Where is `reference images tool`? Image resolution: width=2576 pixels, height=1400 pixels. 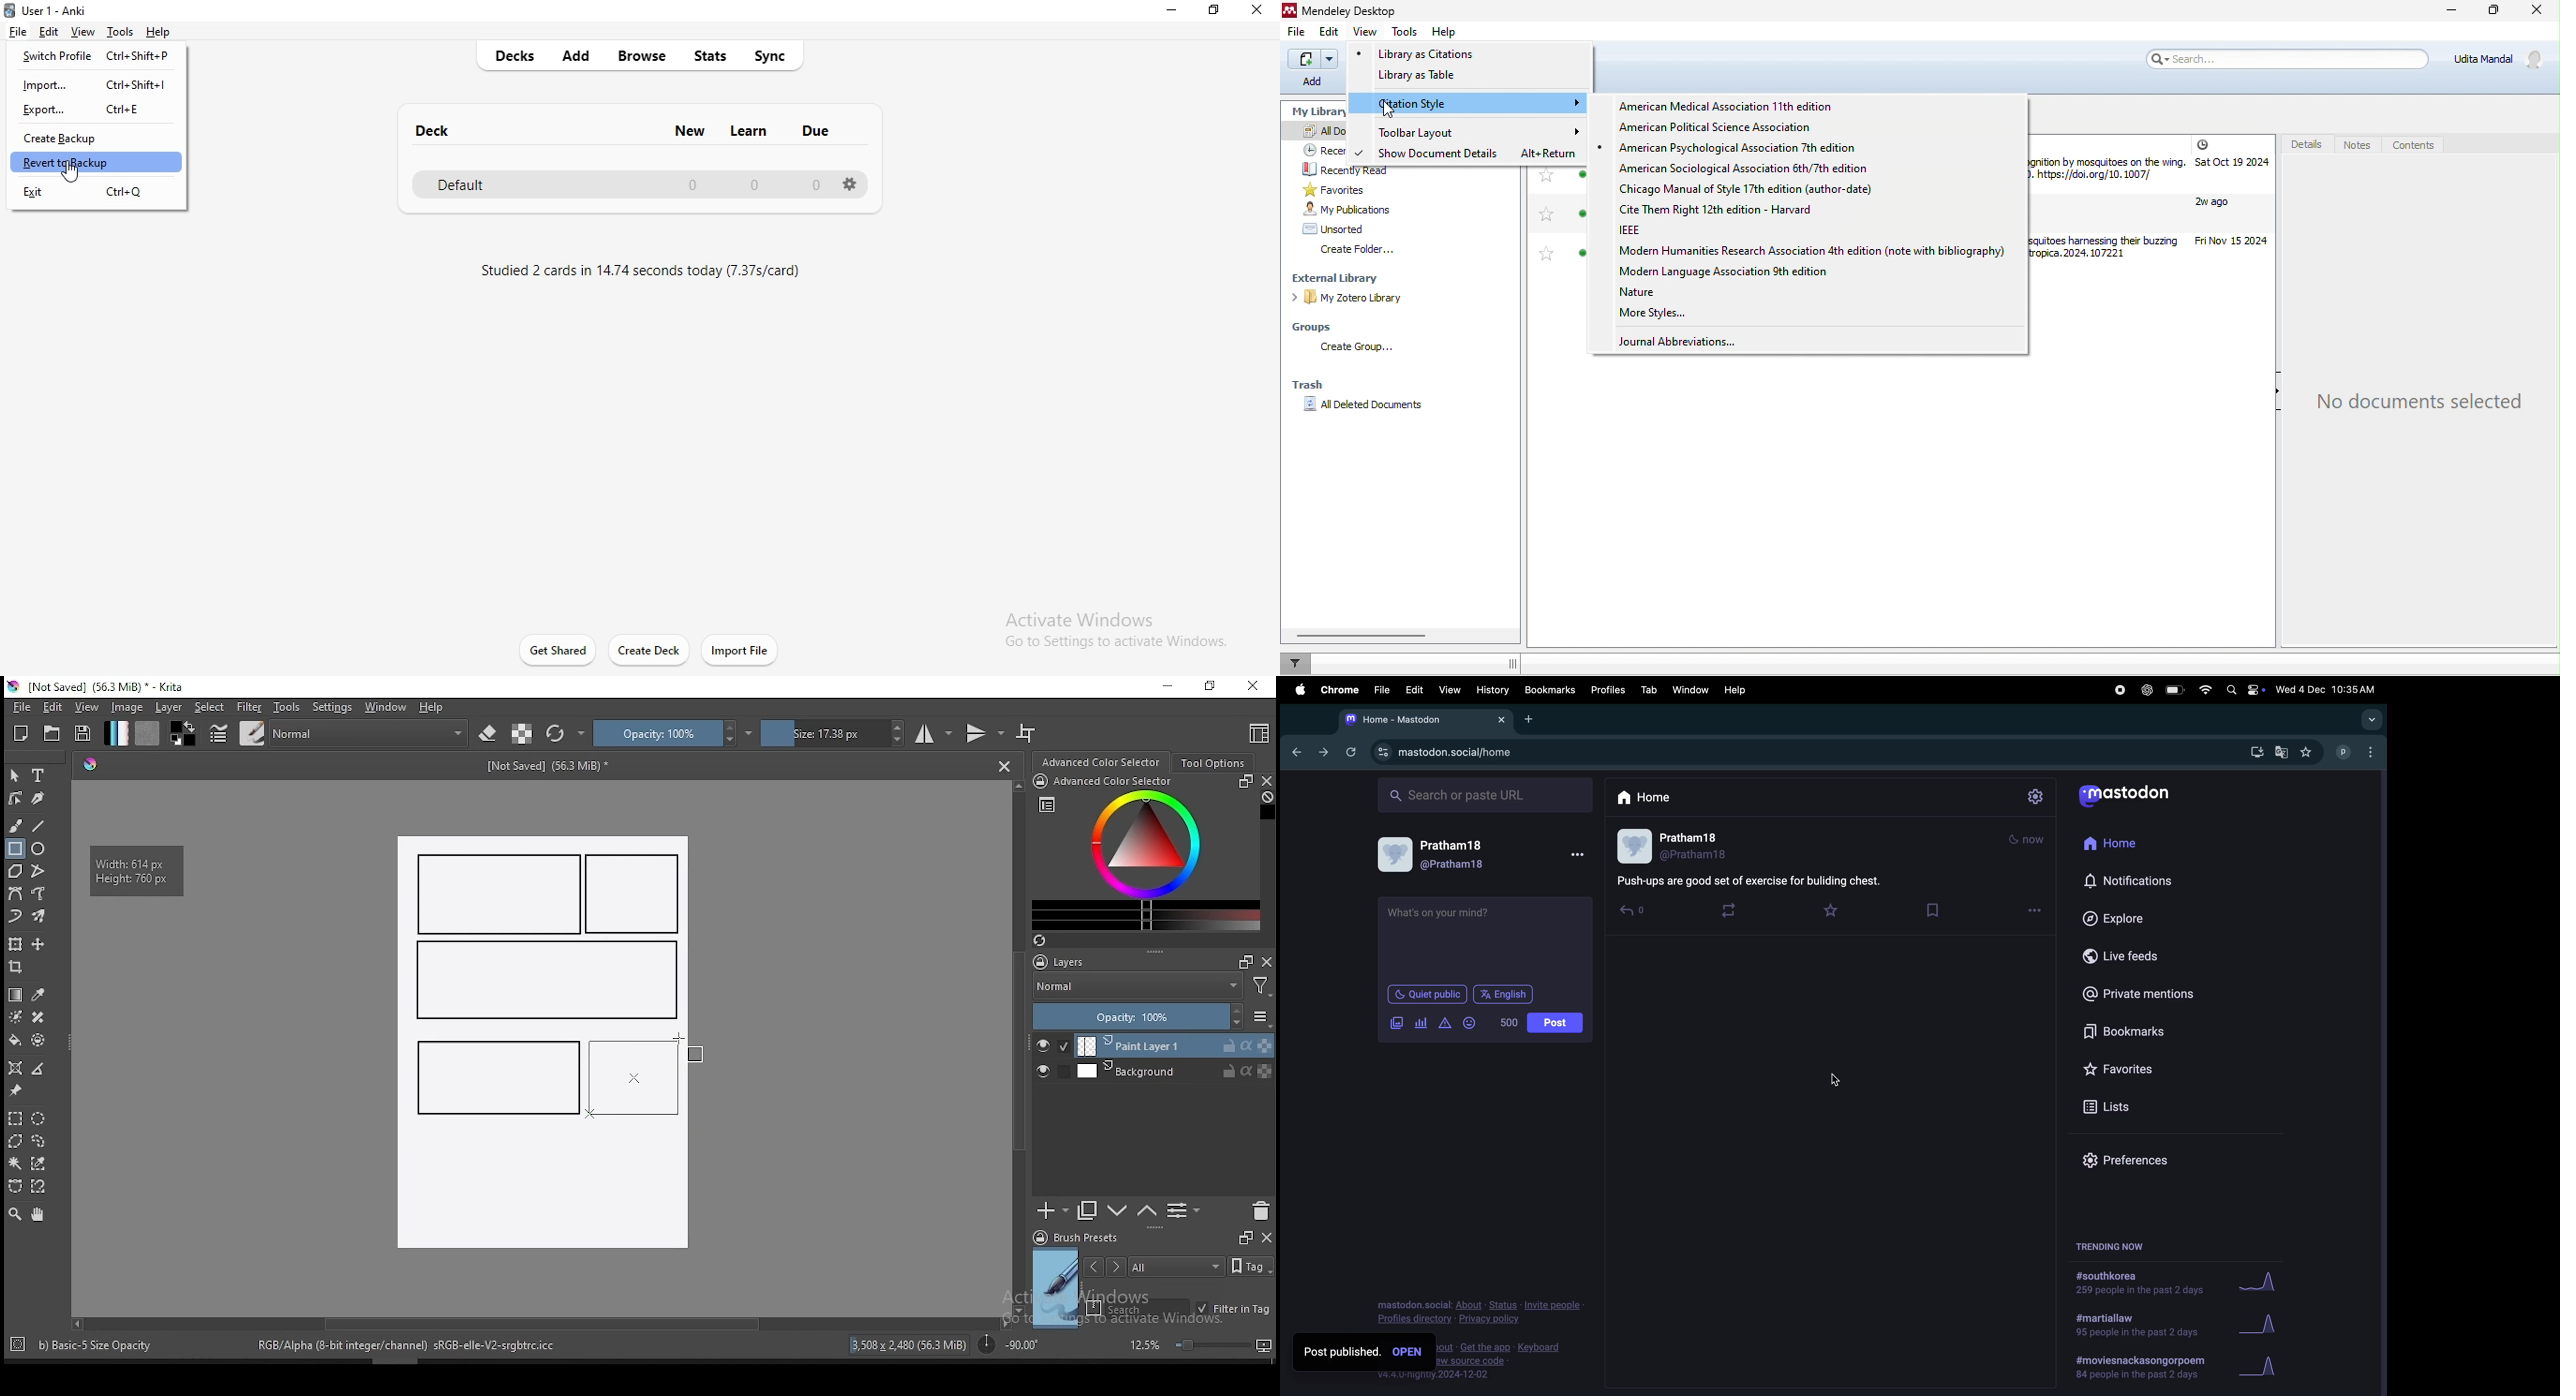 reference images tool is located at coordinates (14, 1091).